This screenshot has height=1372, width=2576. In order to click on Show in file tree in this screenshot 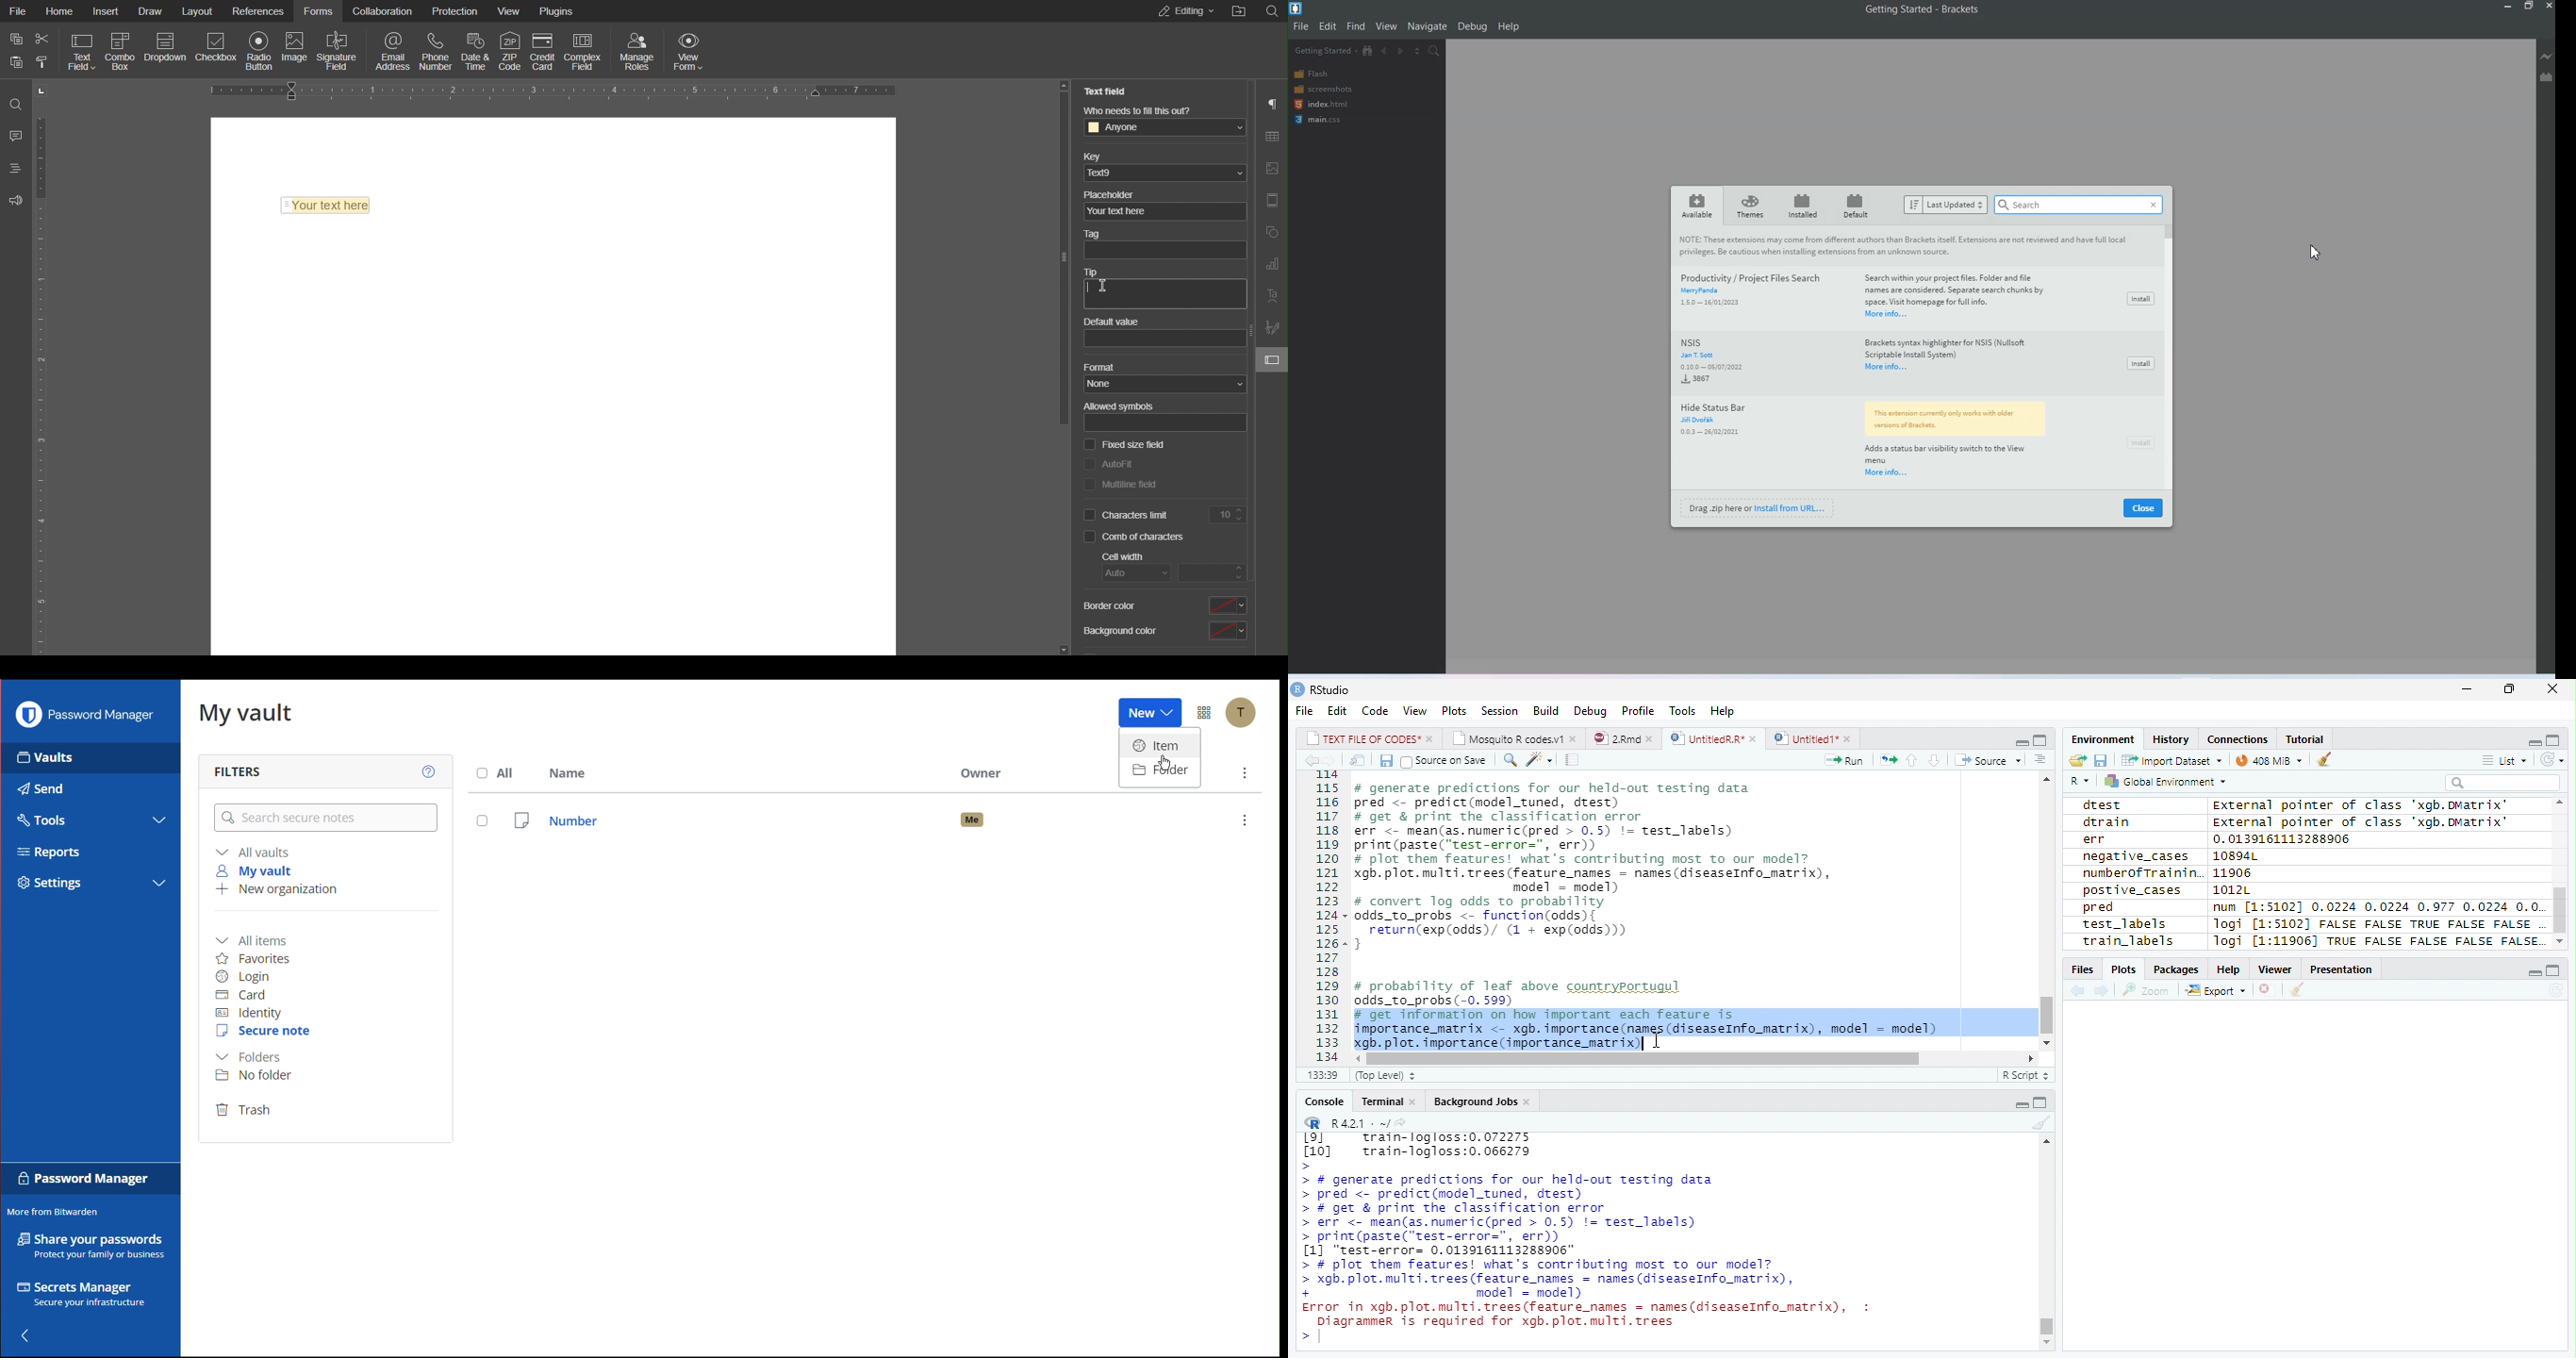, I will do `click(1369, 50)`.